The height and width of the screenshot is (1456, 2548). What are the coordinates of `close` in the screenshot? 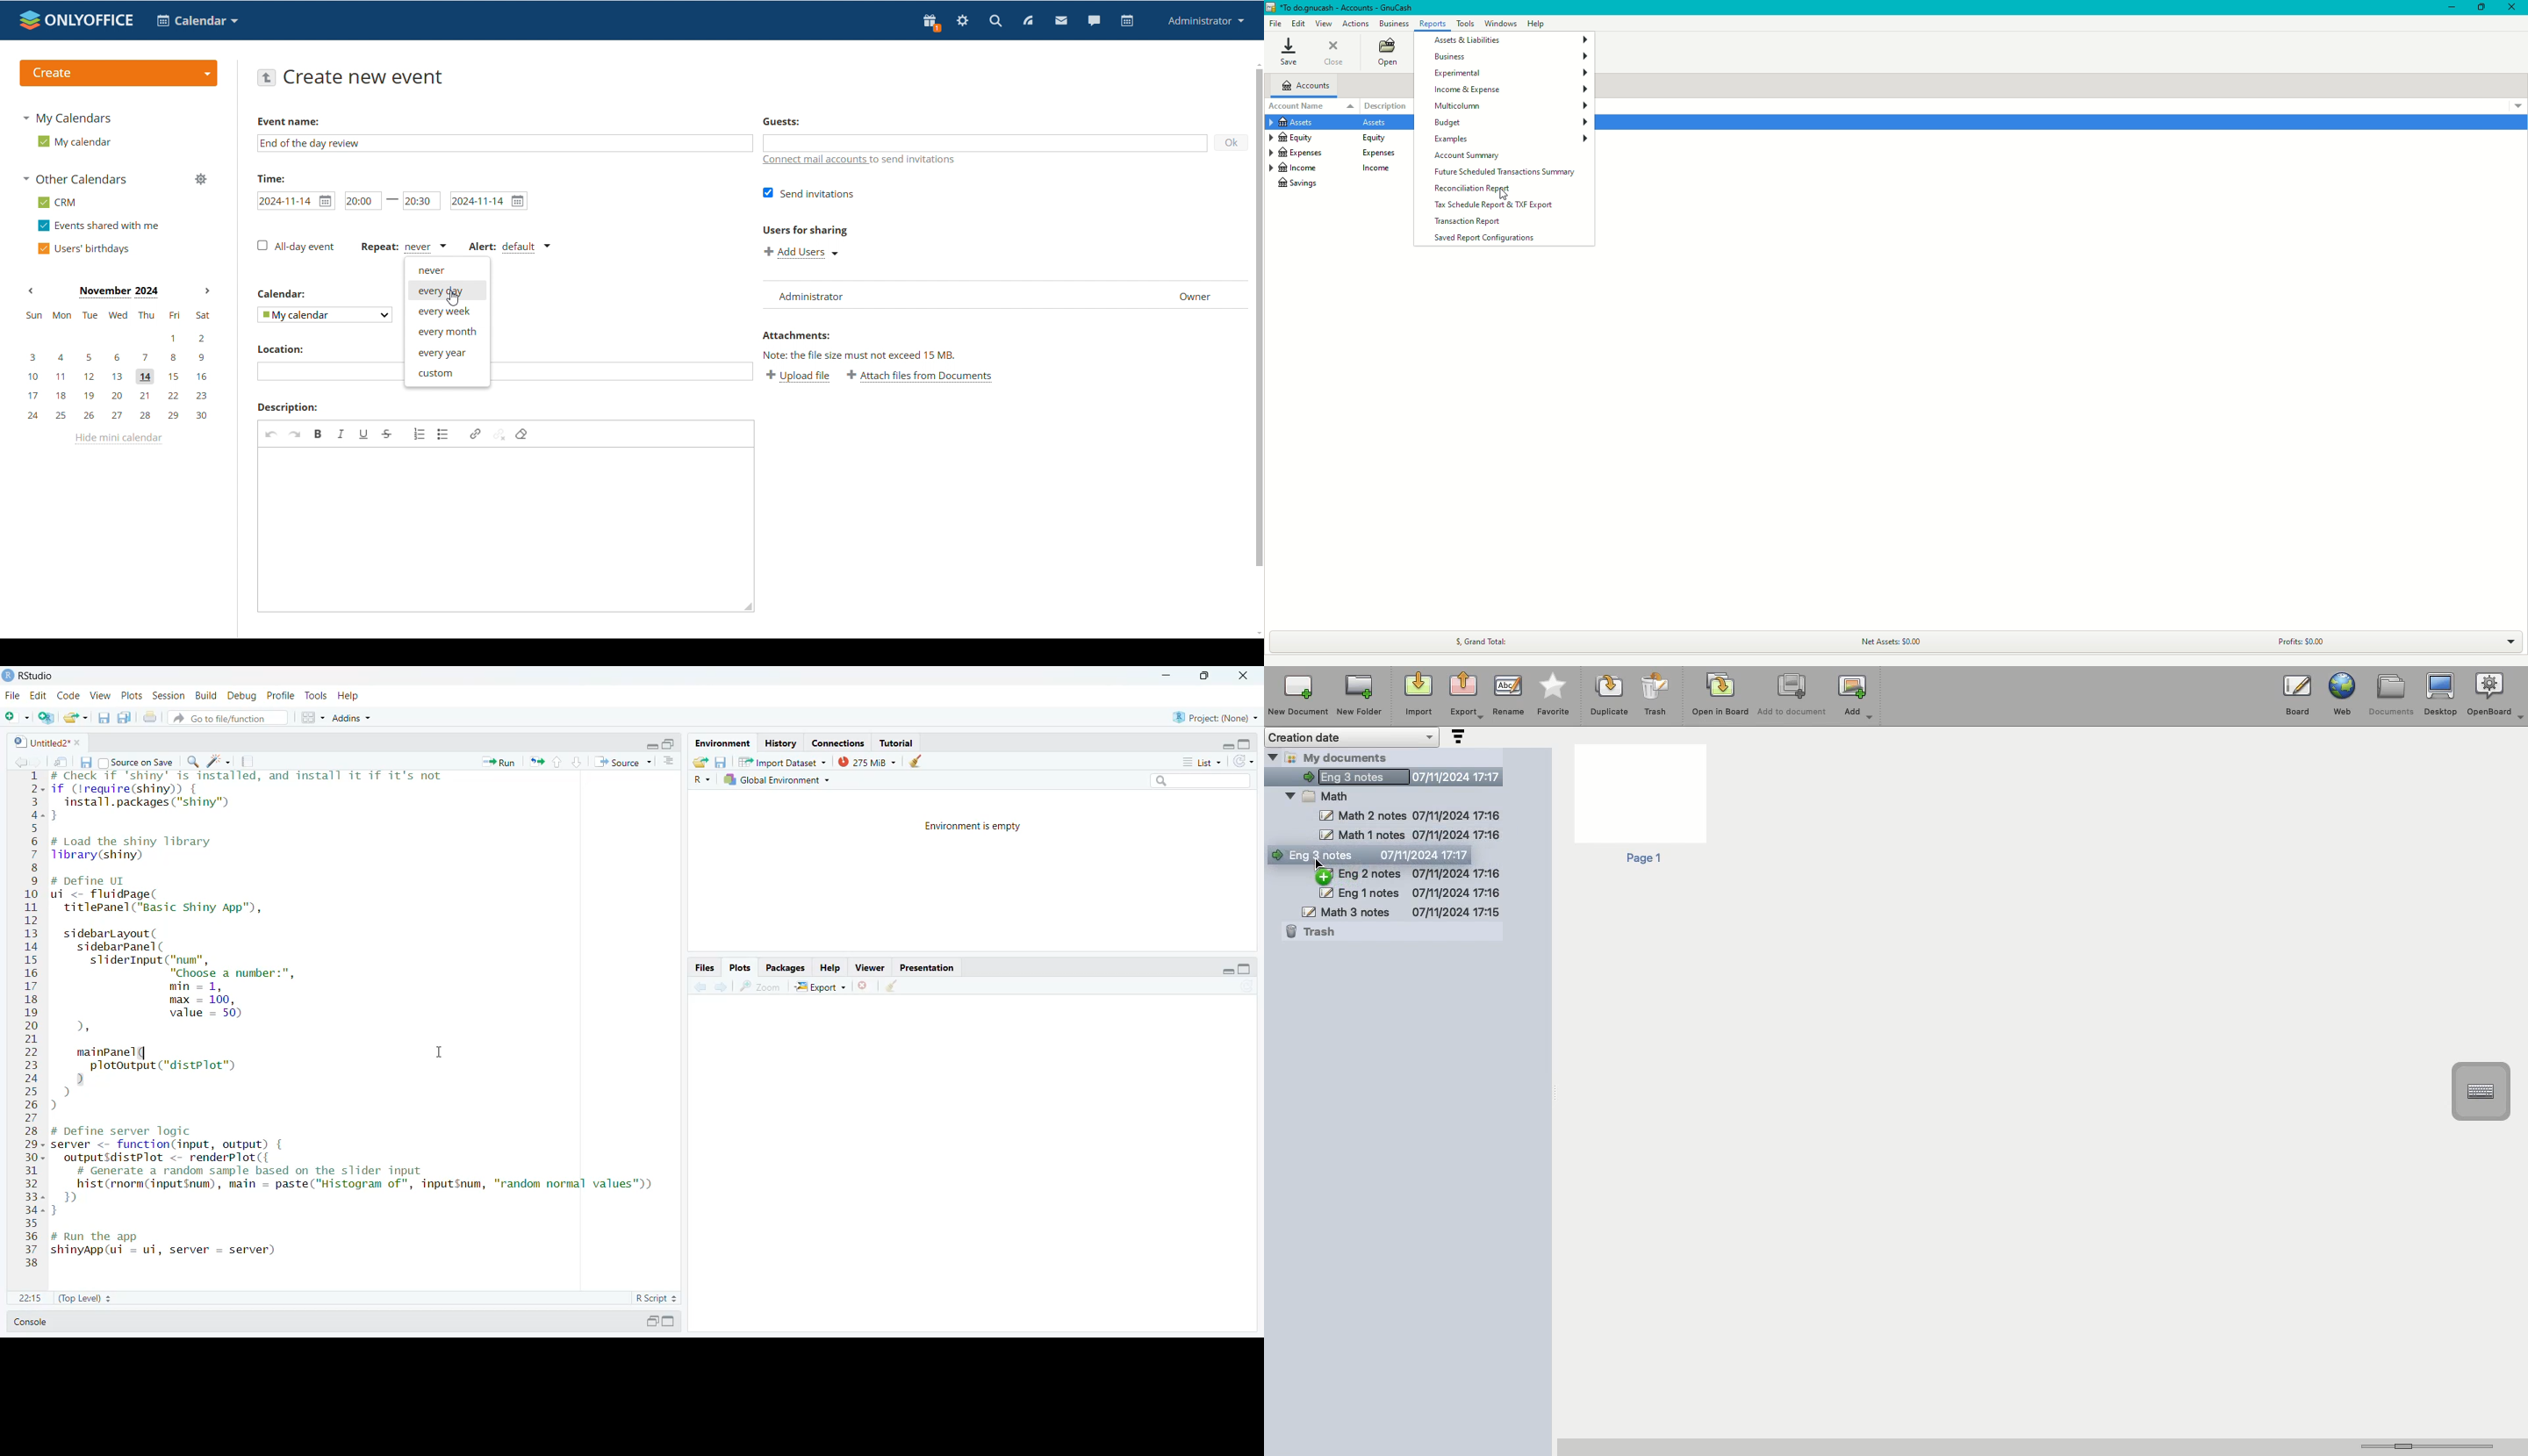 It's located at (861, 985).